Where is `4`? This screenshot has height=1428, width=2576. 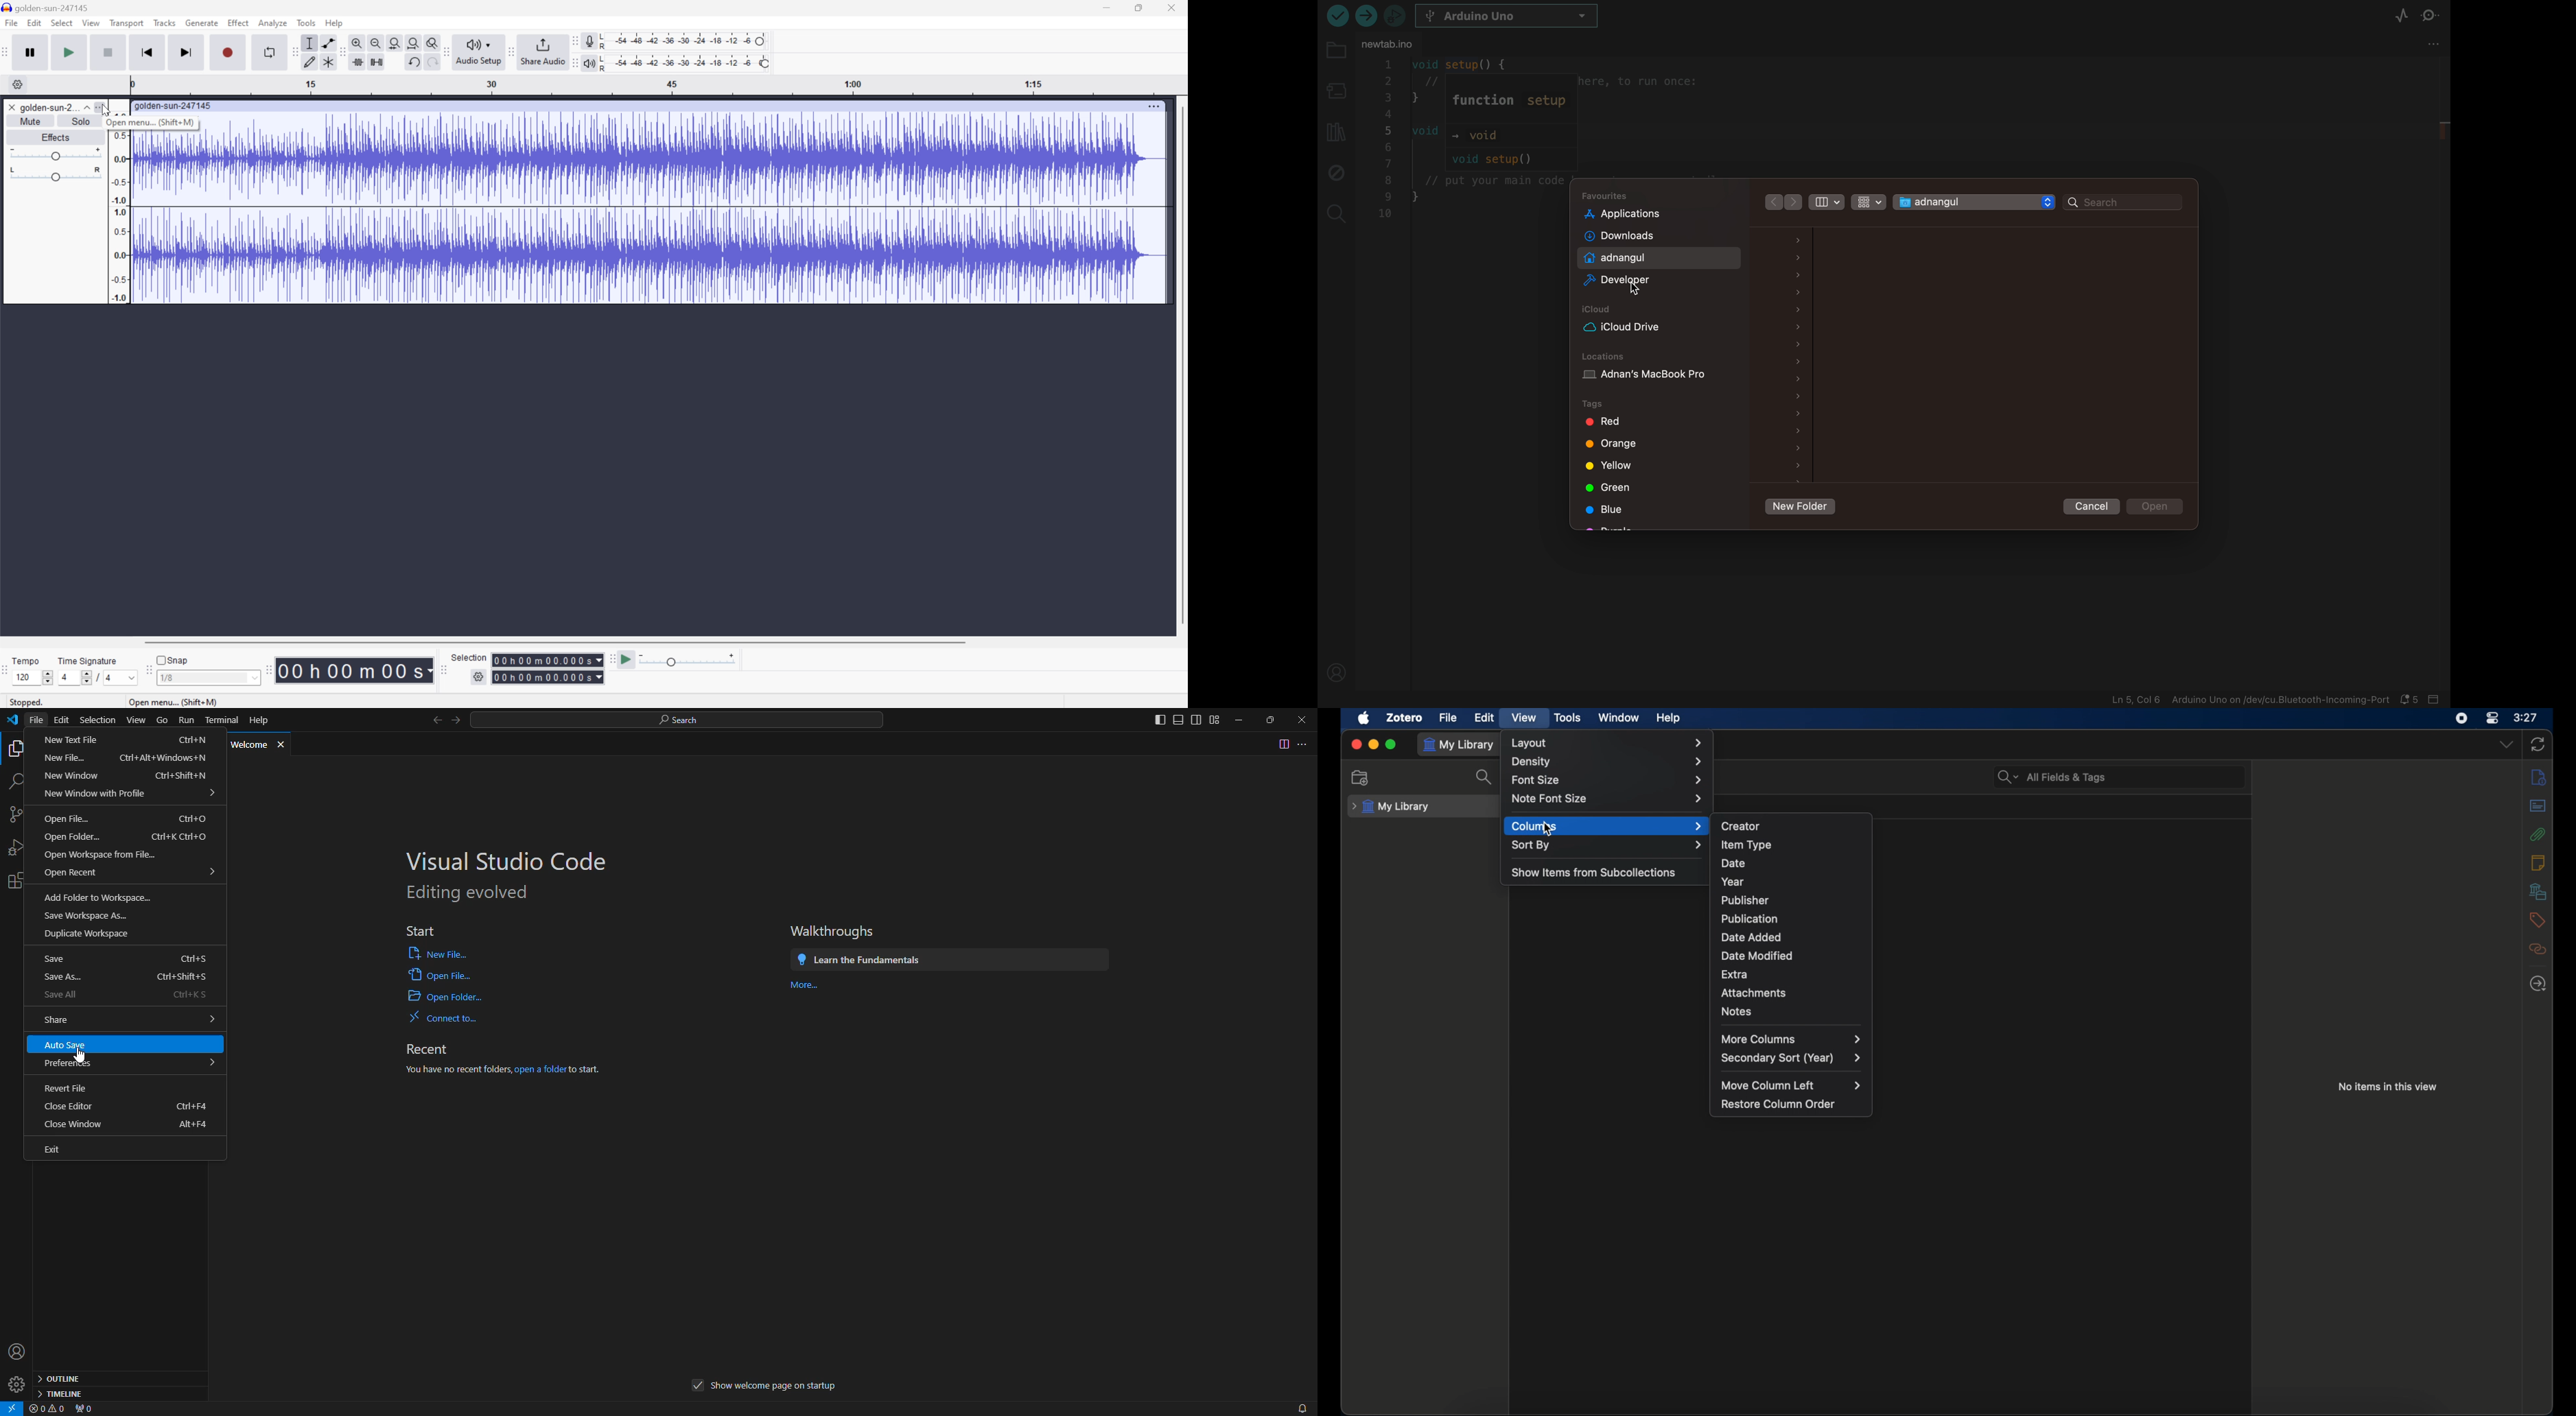 4 is located at coordinates (112, 677).